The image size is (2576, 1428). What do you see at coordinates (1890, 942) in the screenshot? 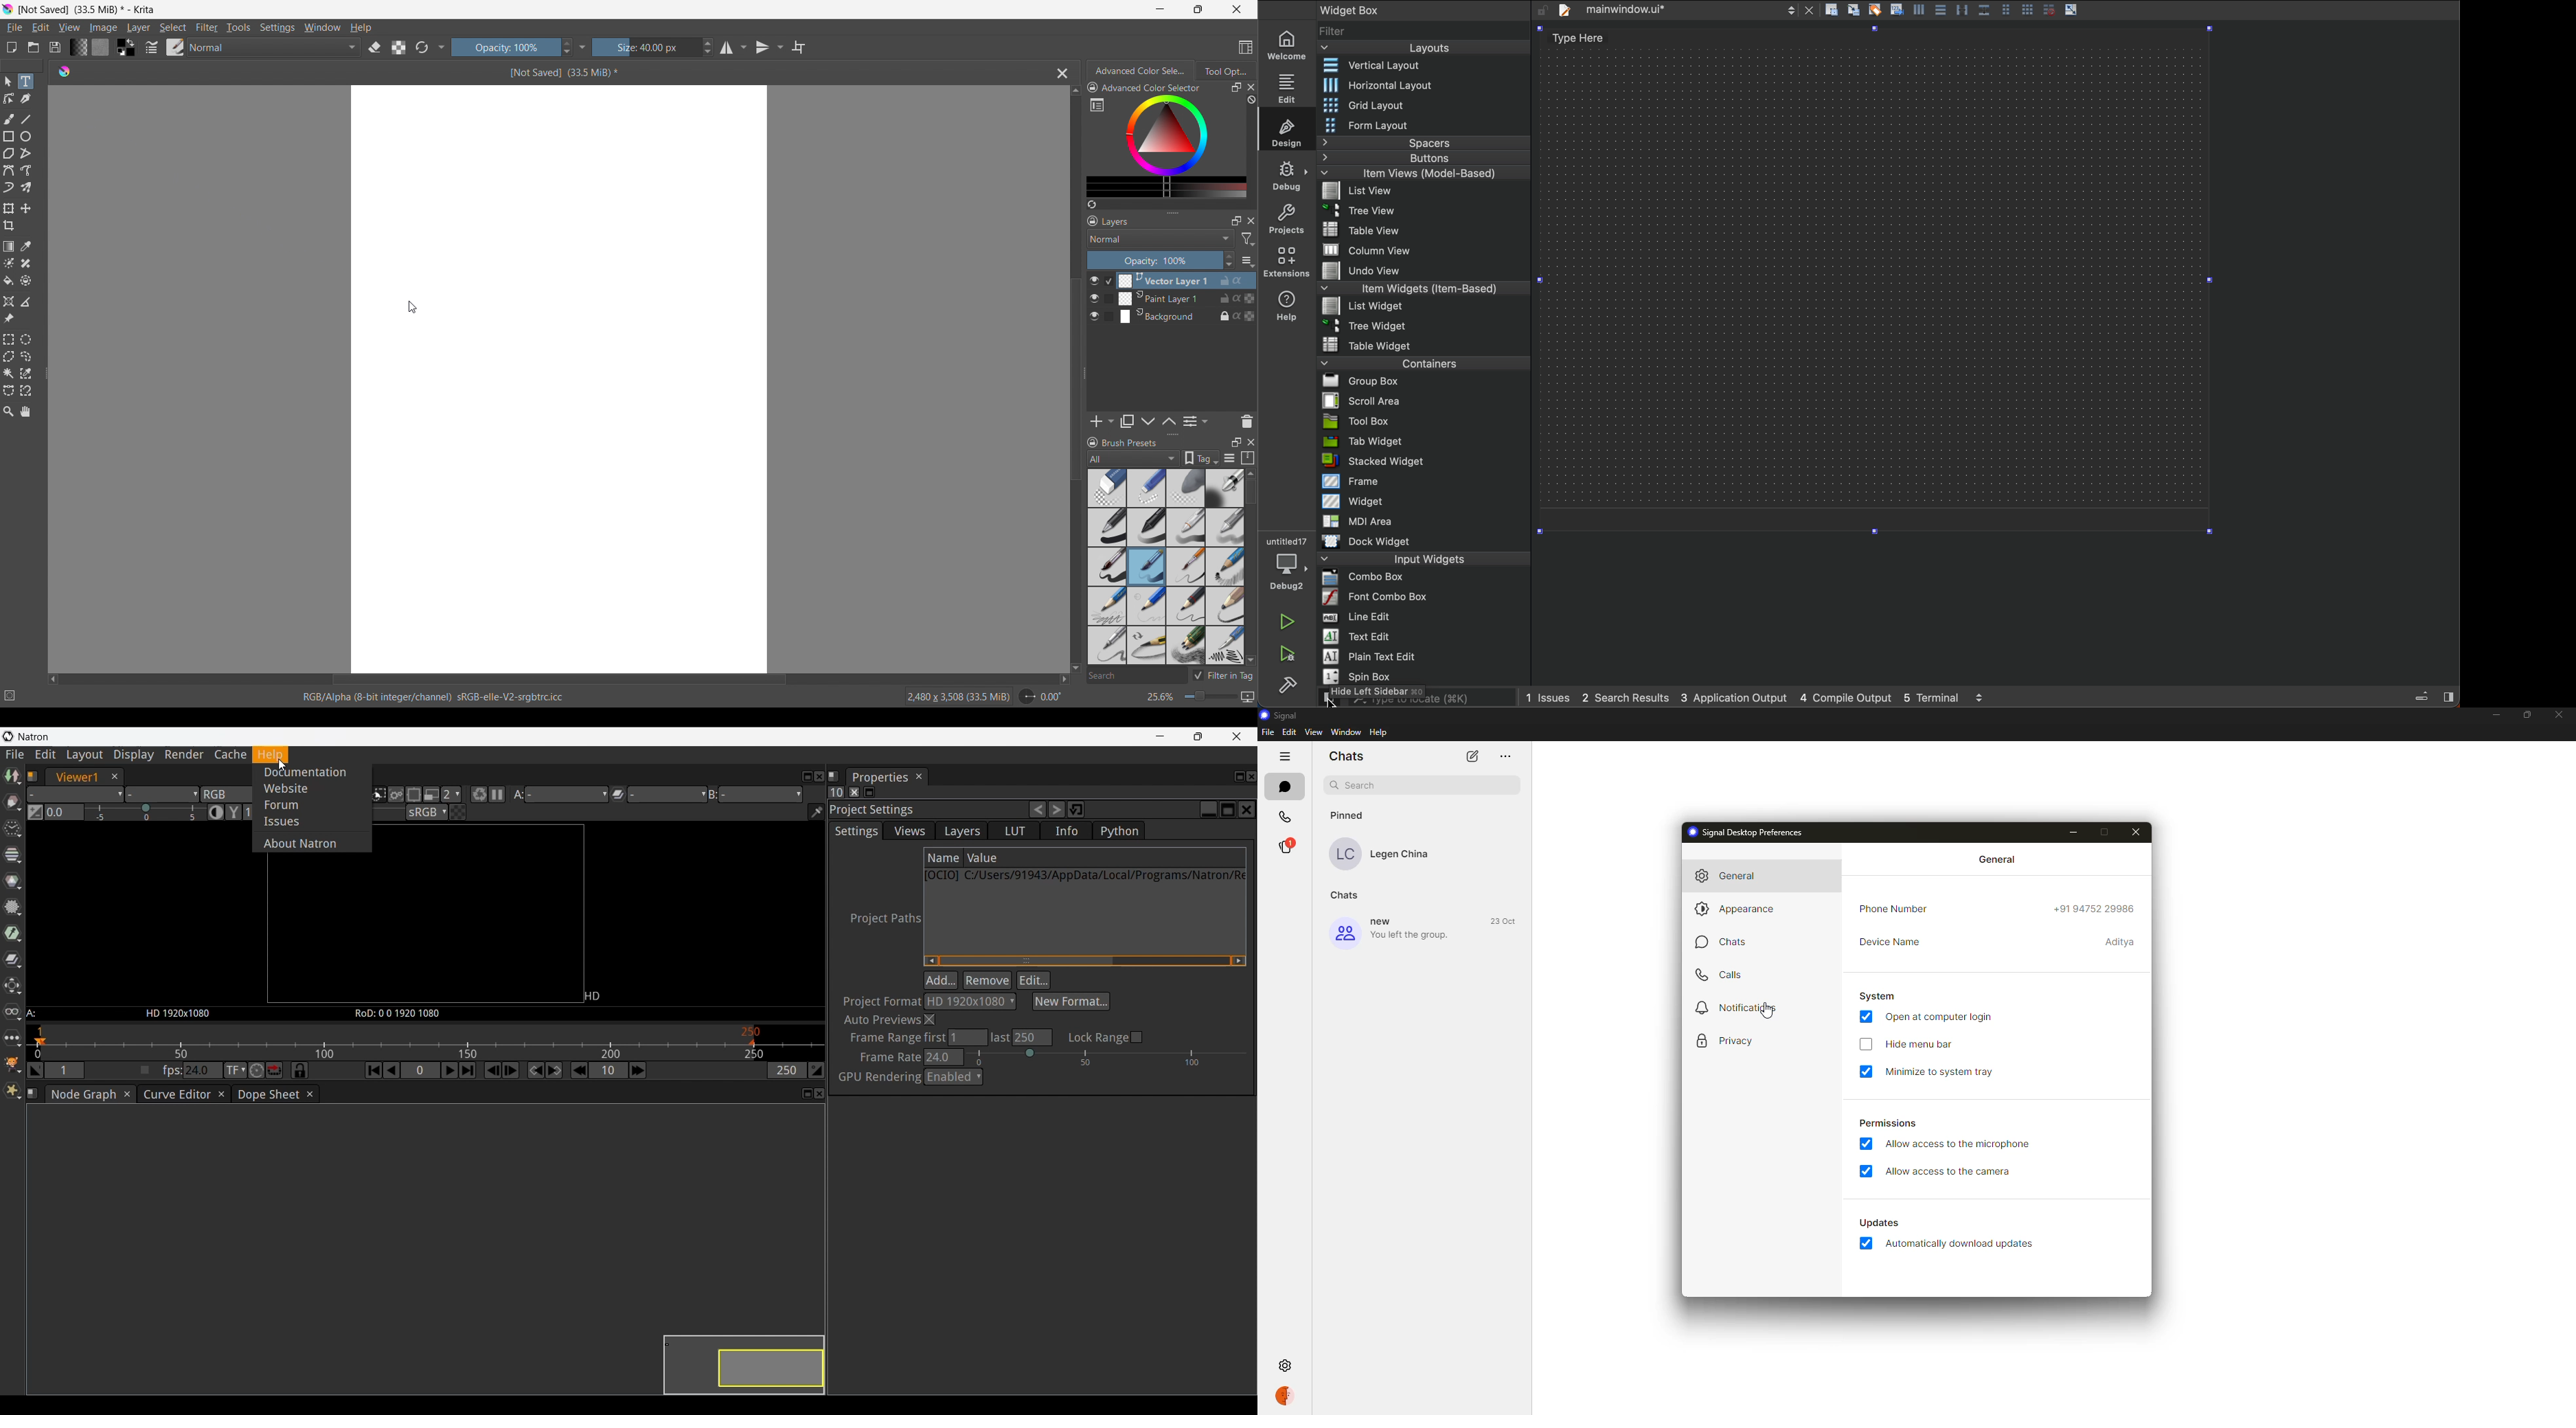
I see `device name` at bounding box center [1890, 942].